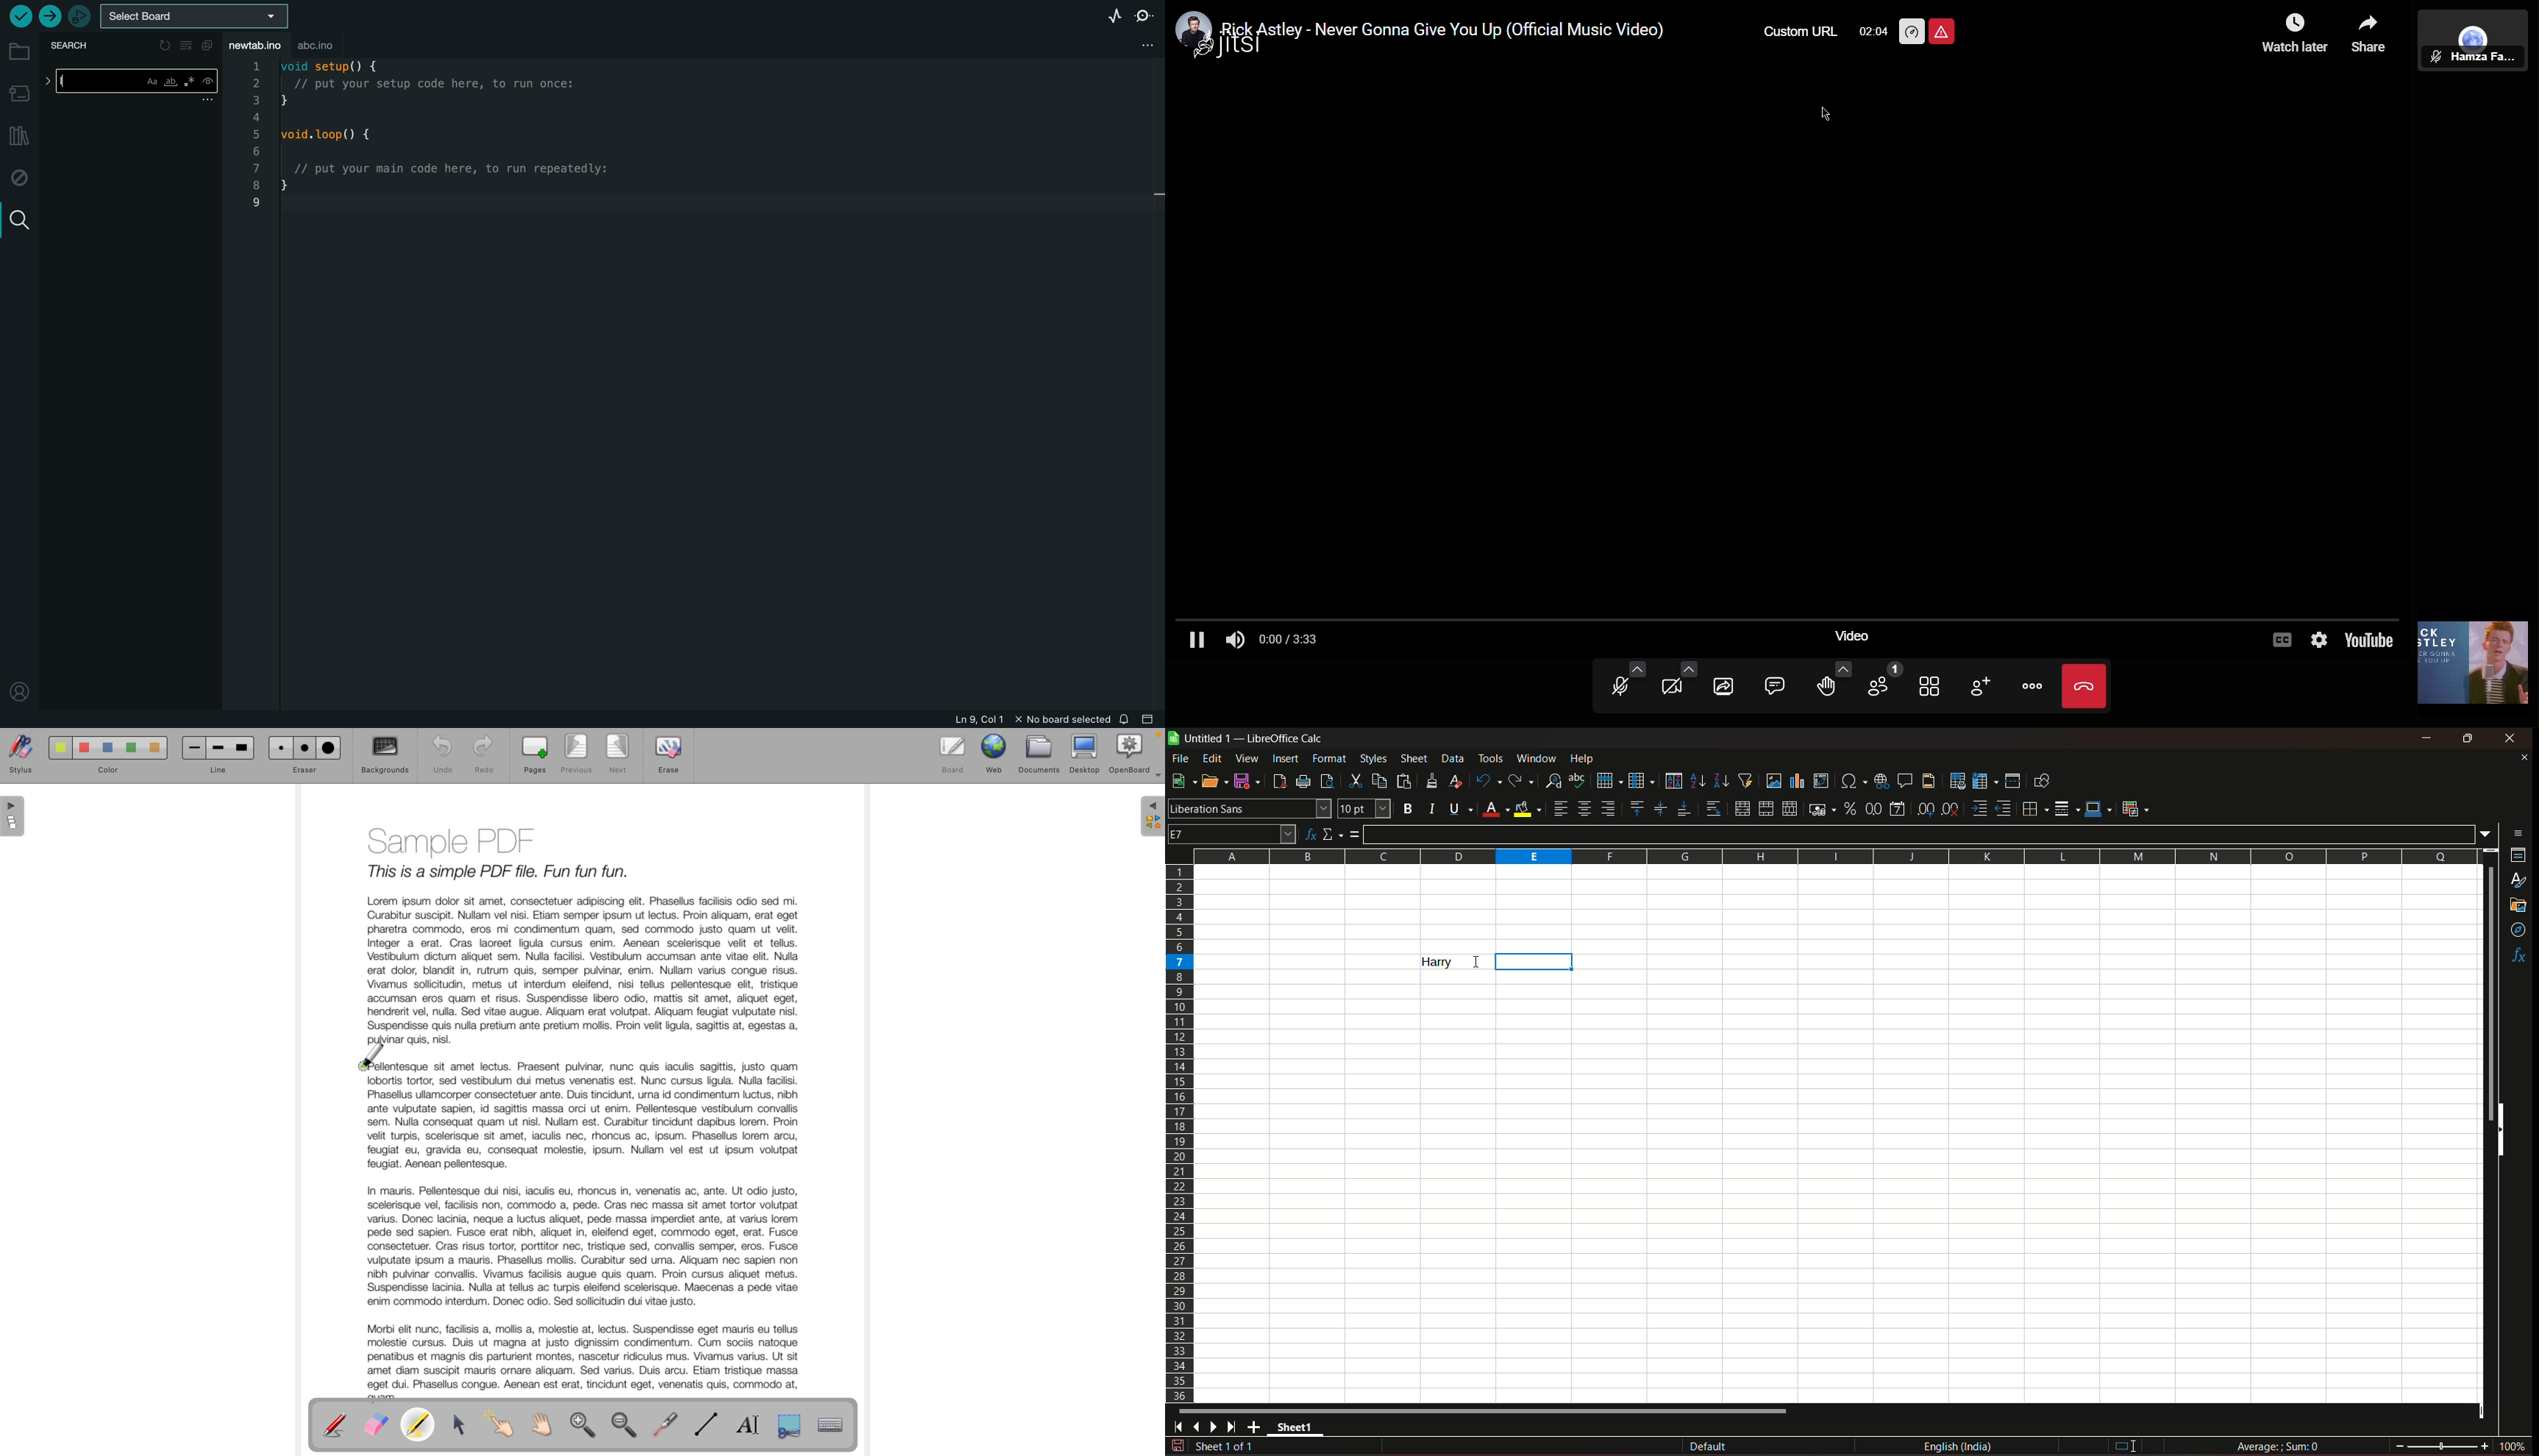 The width and height of the screenshot is (2548, 1456). I want to click on headers & footers, so click(1928, 780).